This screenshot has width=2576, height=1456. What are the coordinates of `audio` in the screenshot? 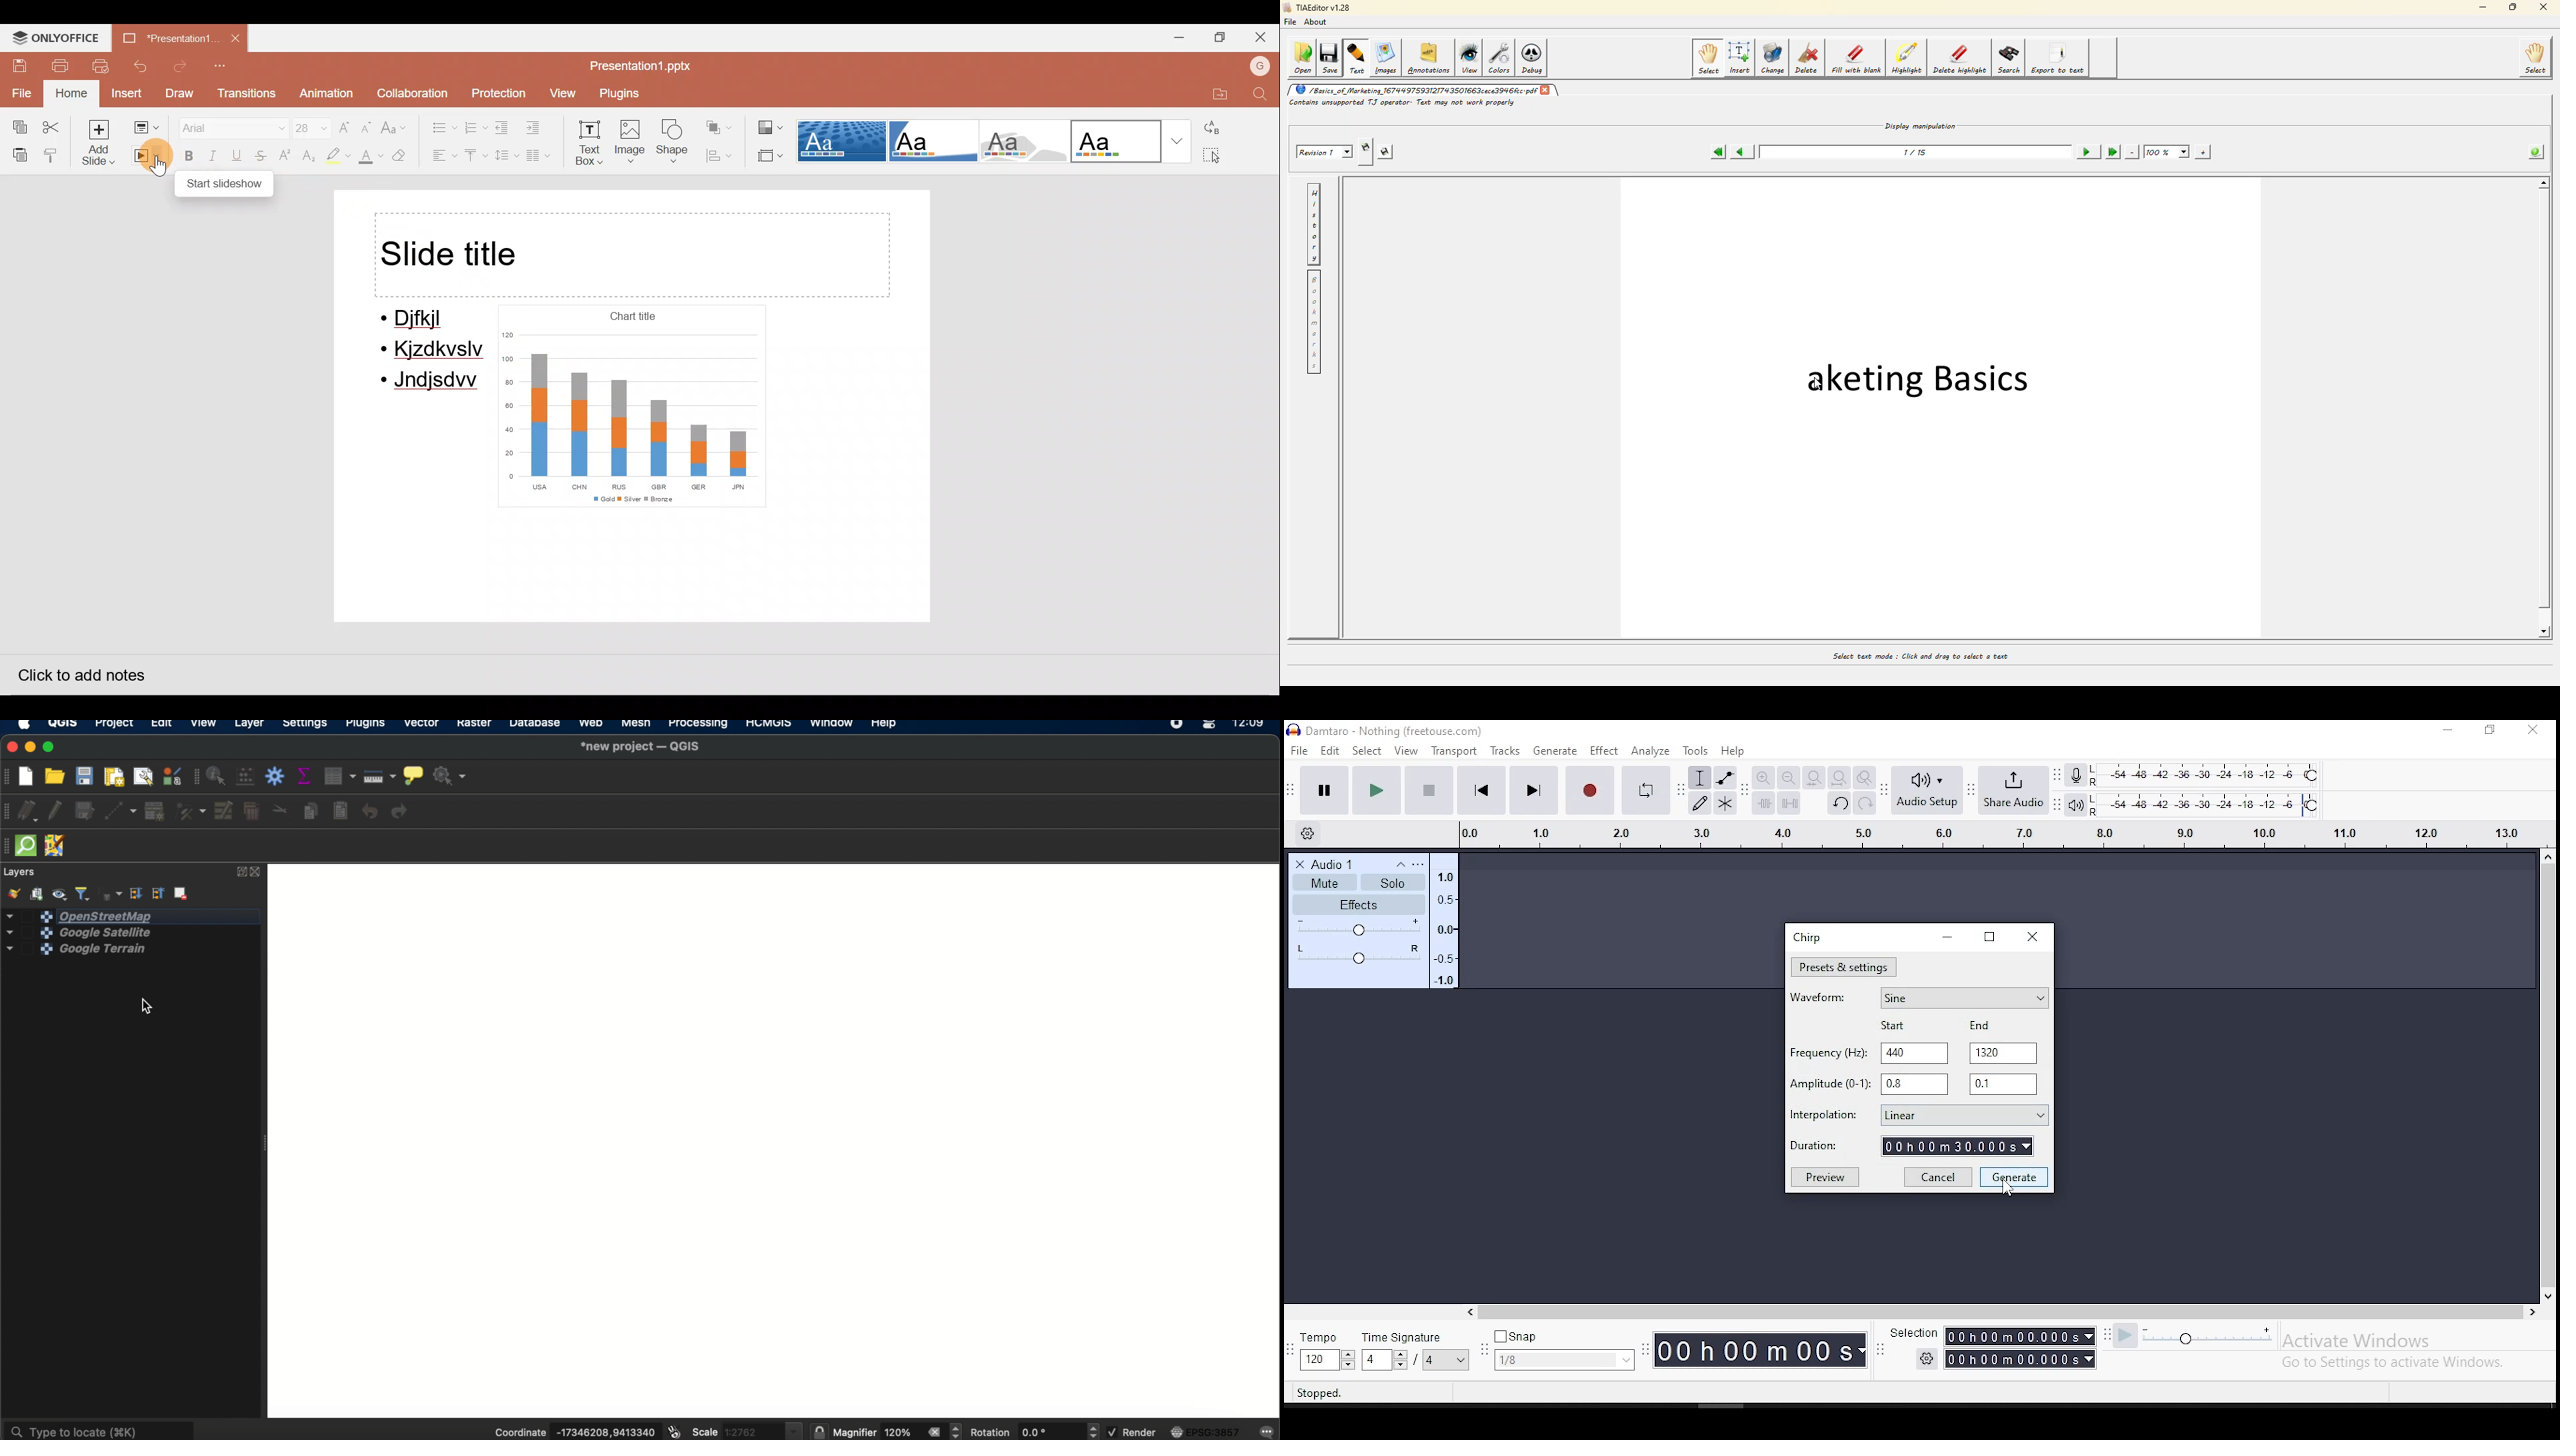 It's located at (1348, 865).